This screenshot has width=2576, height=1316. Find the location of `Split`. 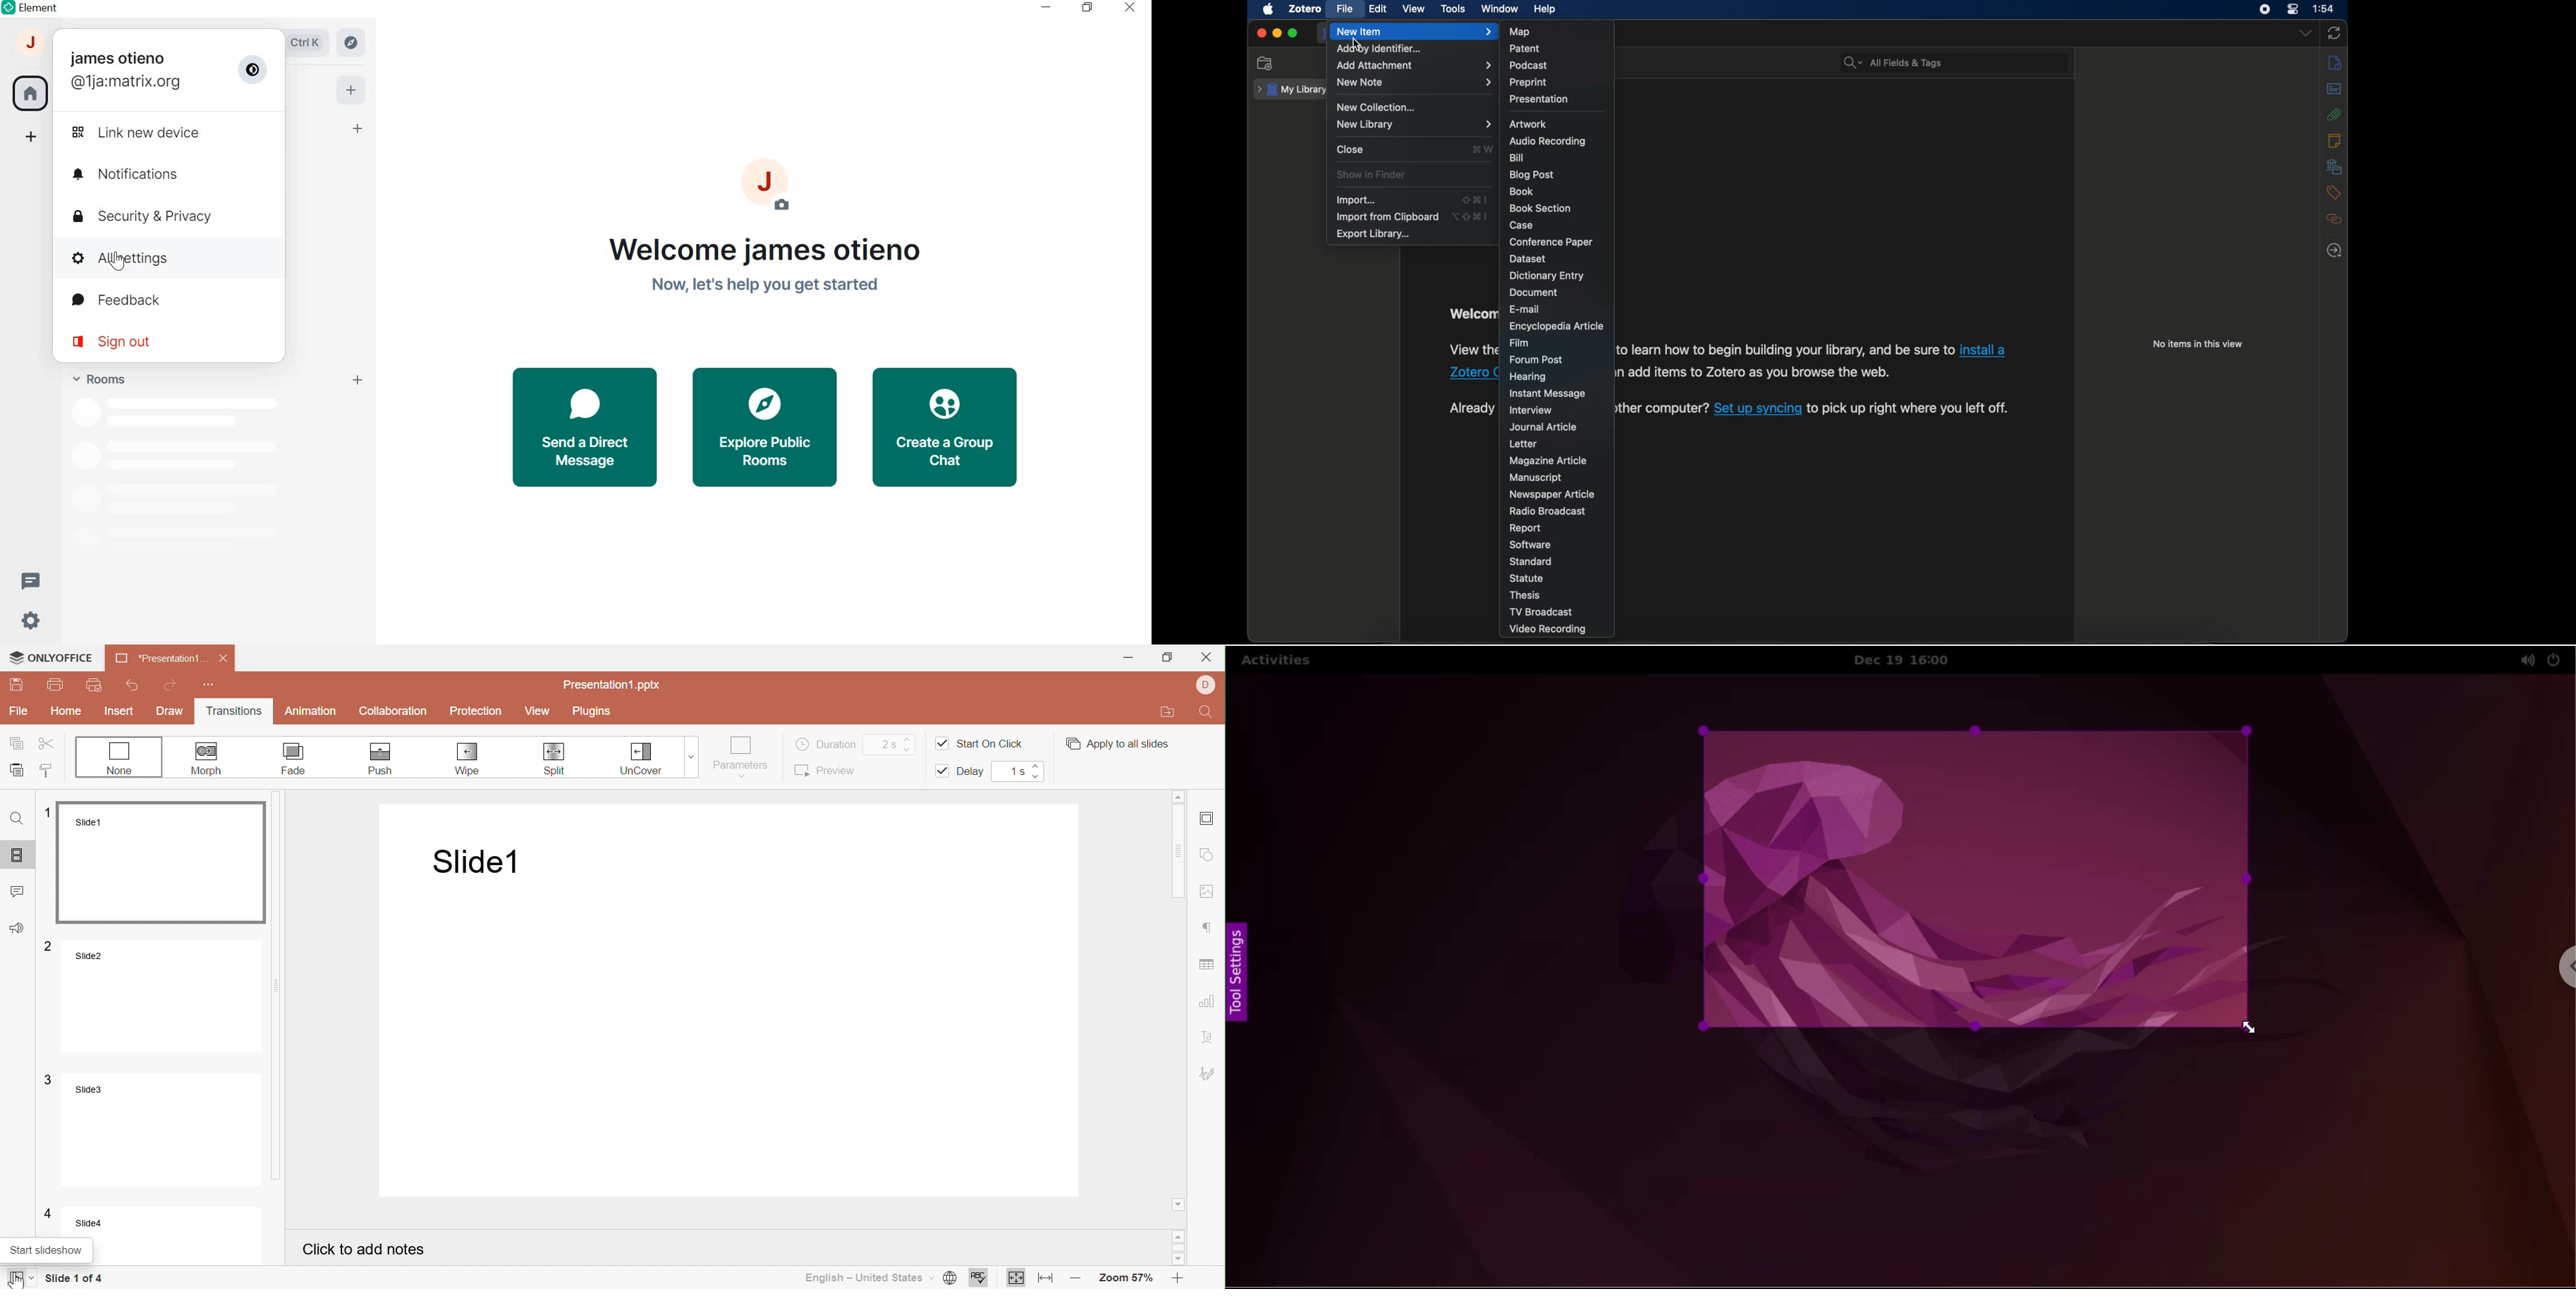

Split is located at coordinates (558, 760).